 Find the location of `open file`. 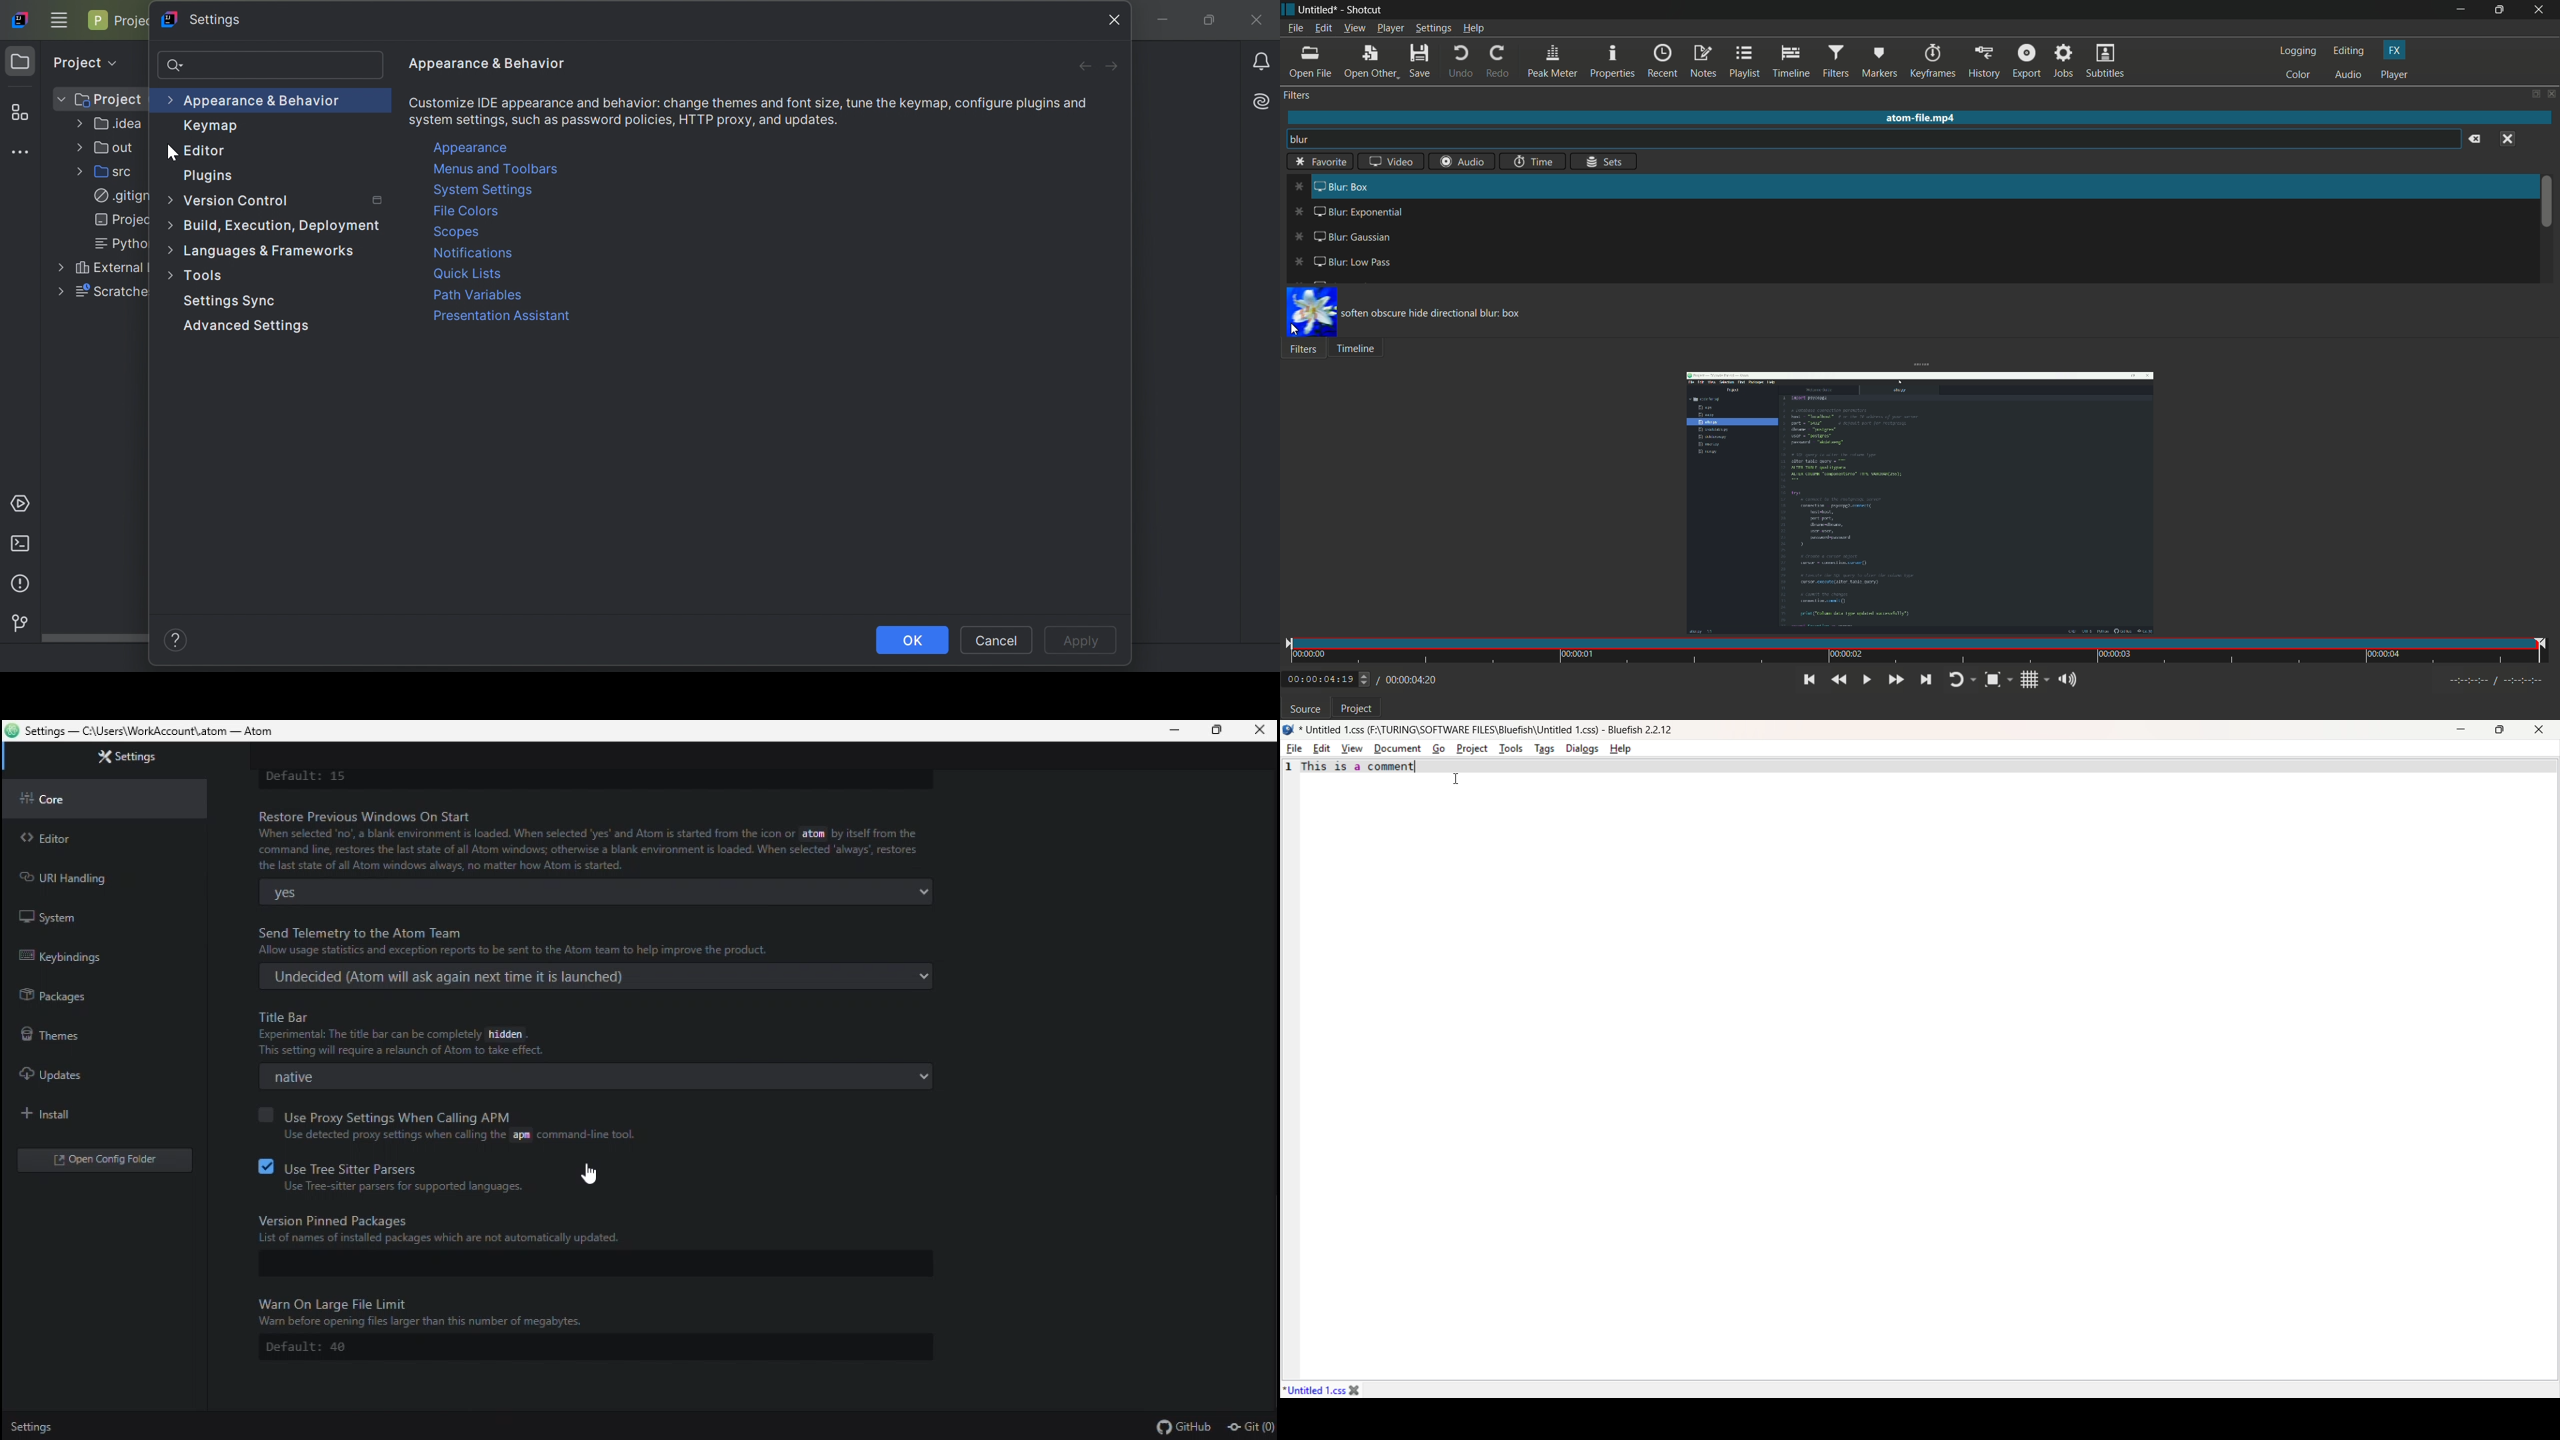

open file is located at coordinates (1311, 62).